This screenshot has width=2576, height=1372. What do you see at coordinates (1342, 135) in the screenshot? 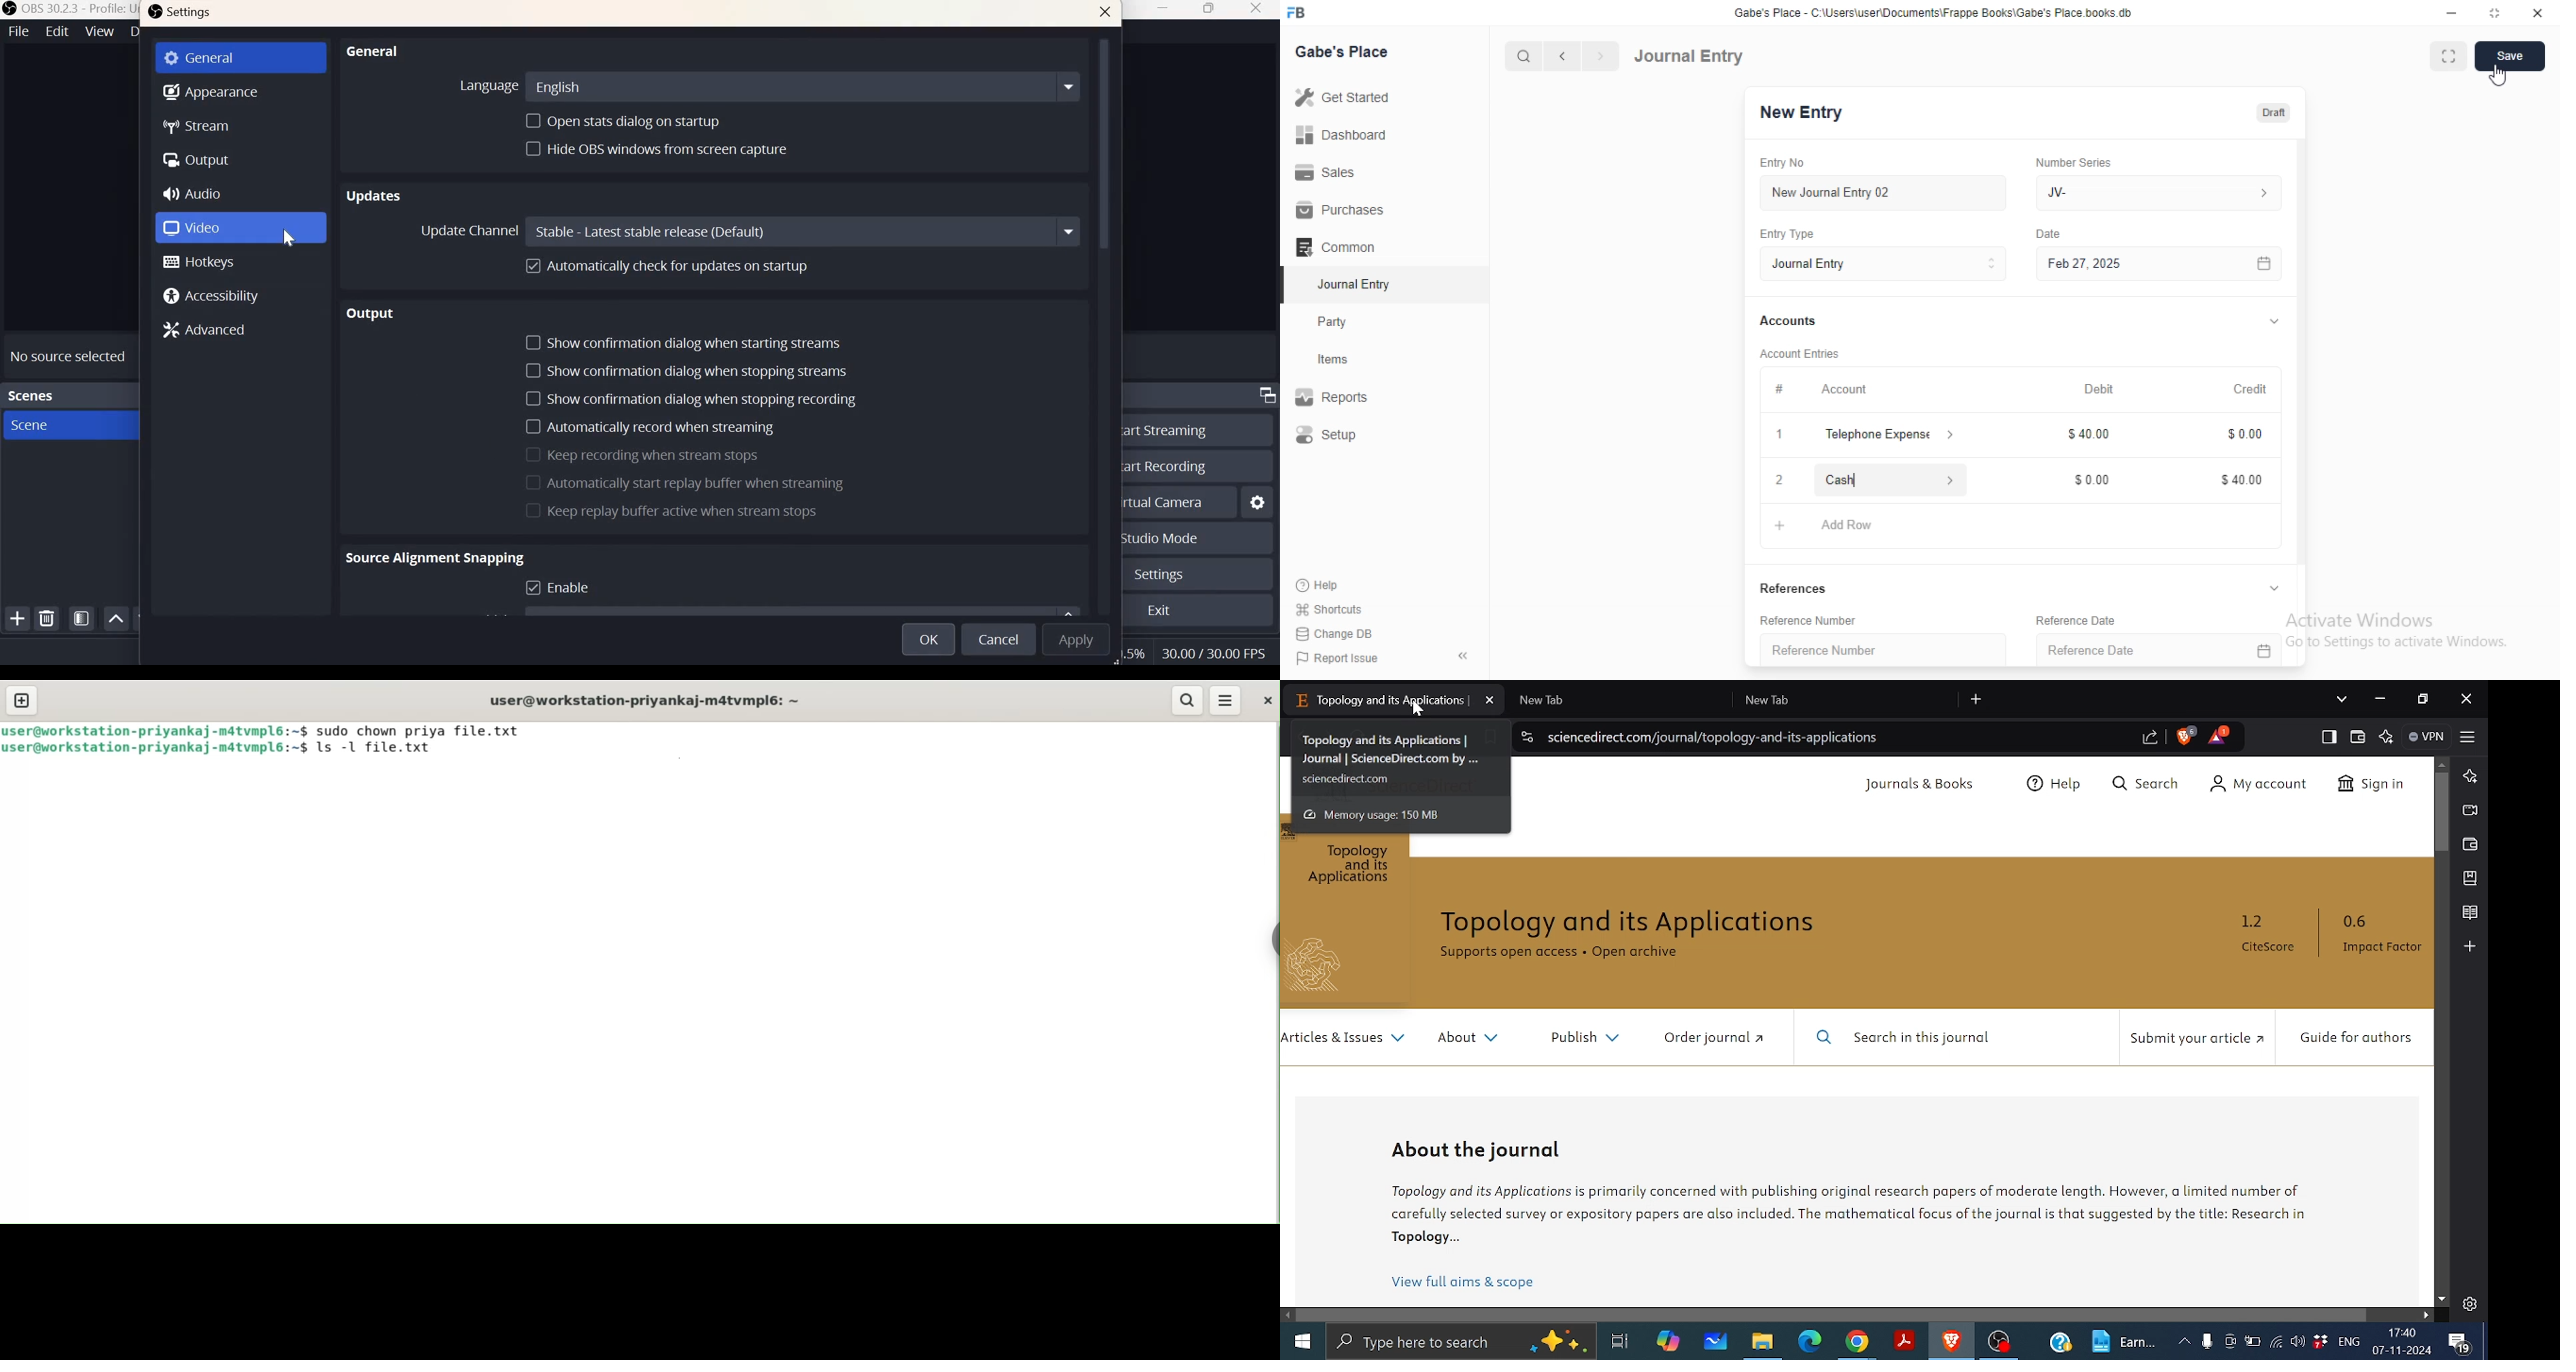
I see `Dashboard` at bounding box center [1342, 135].